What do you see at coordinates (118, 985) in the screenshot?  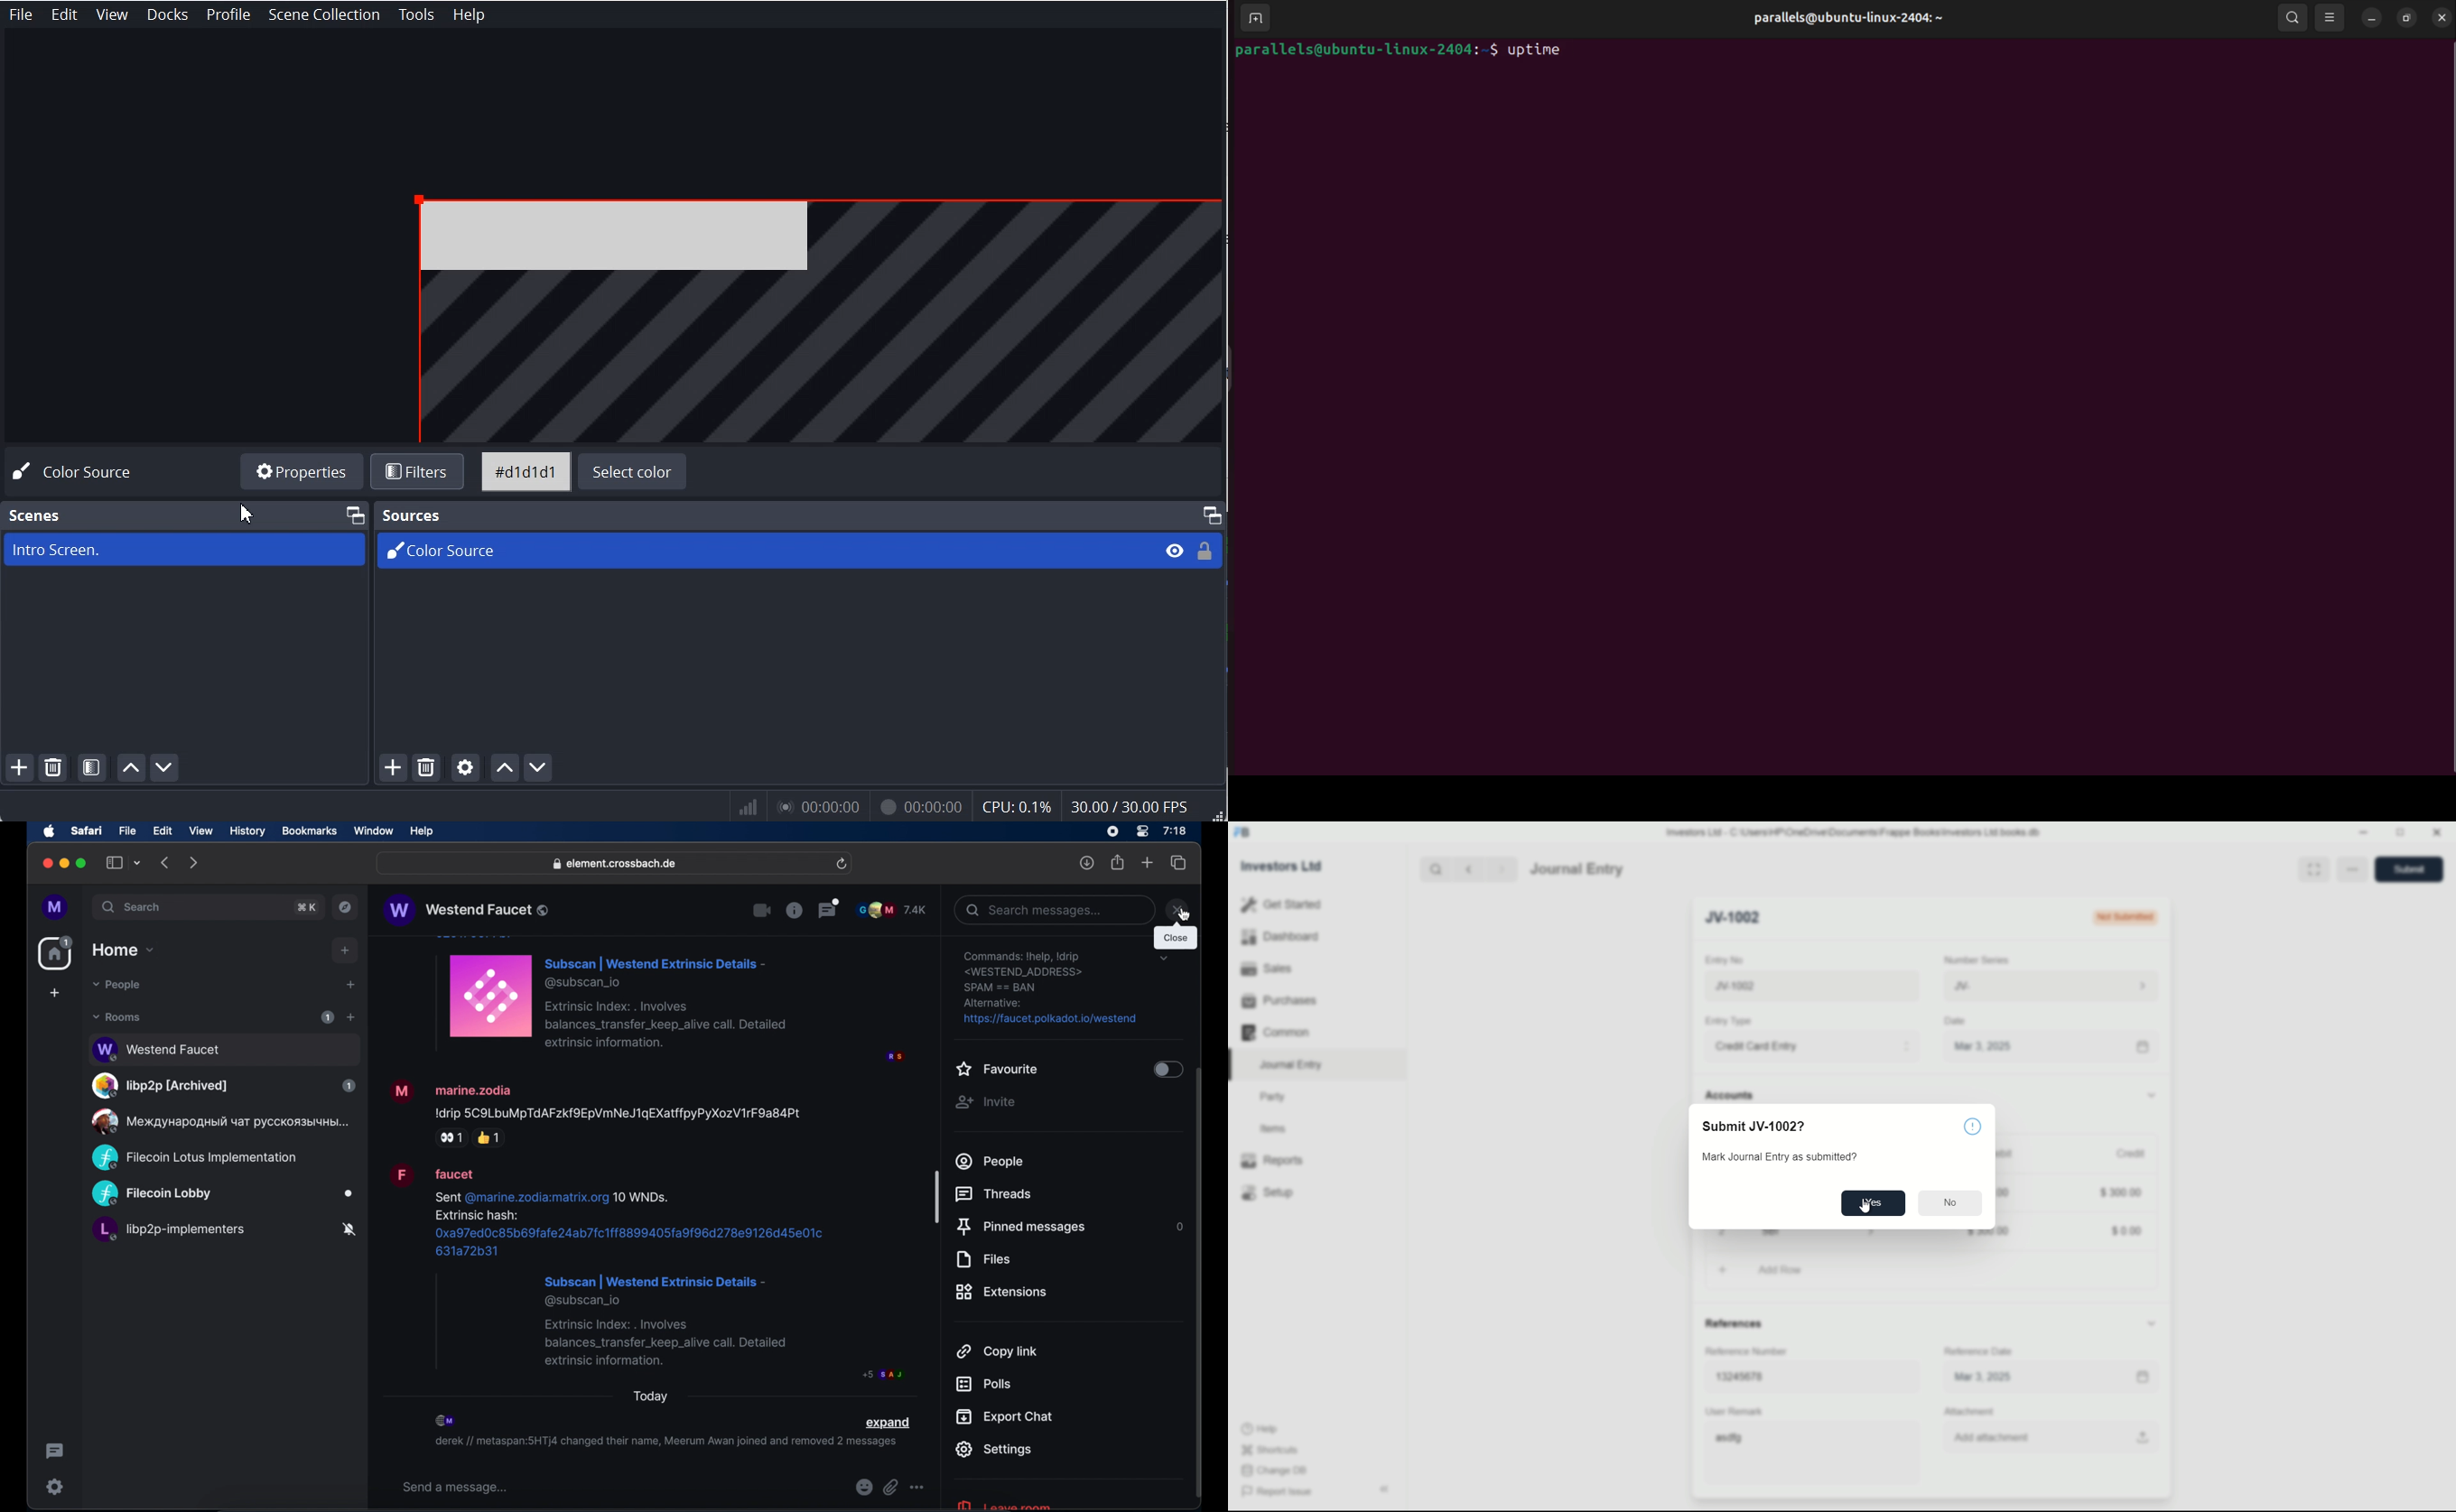 I see `` at bounding box center [118, 985].